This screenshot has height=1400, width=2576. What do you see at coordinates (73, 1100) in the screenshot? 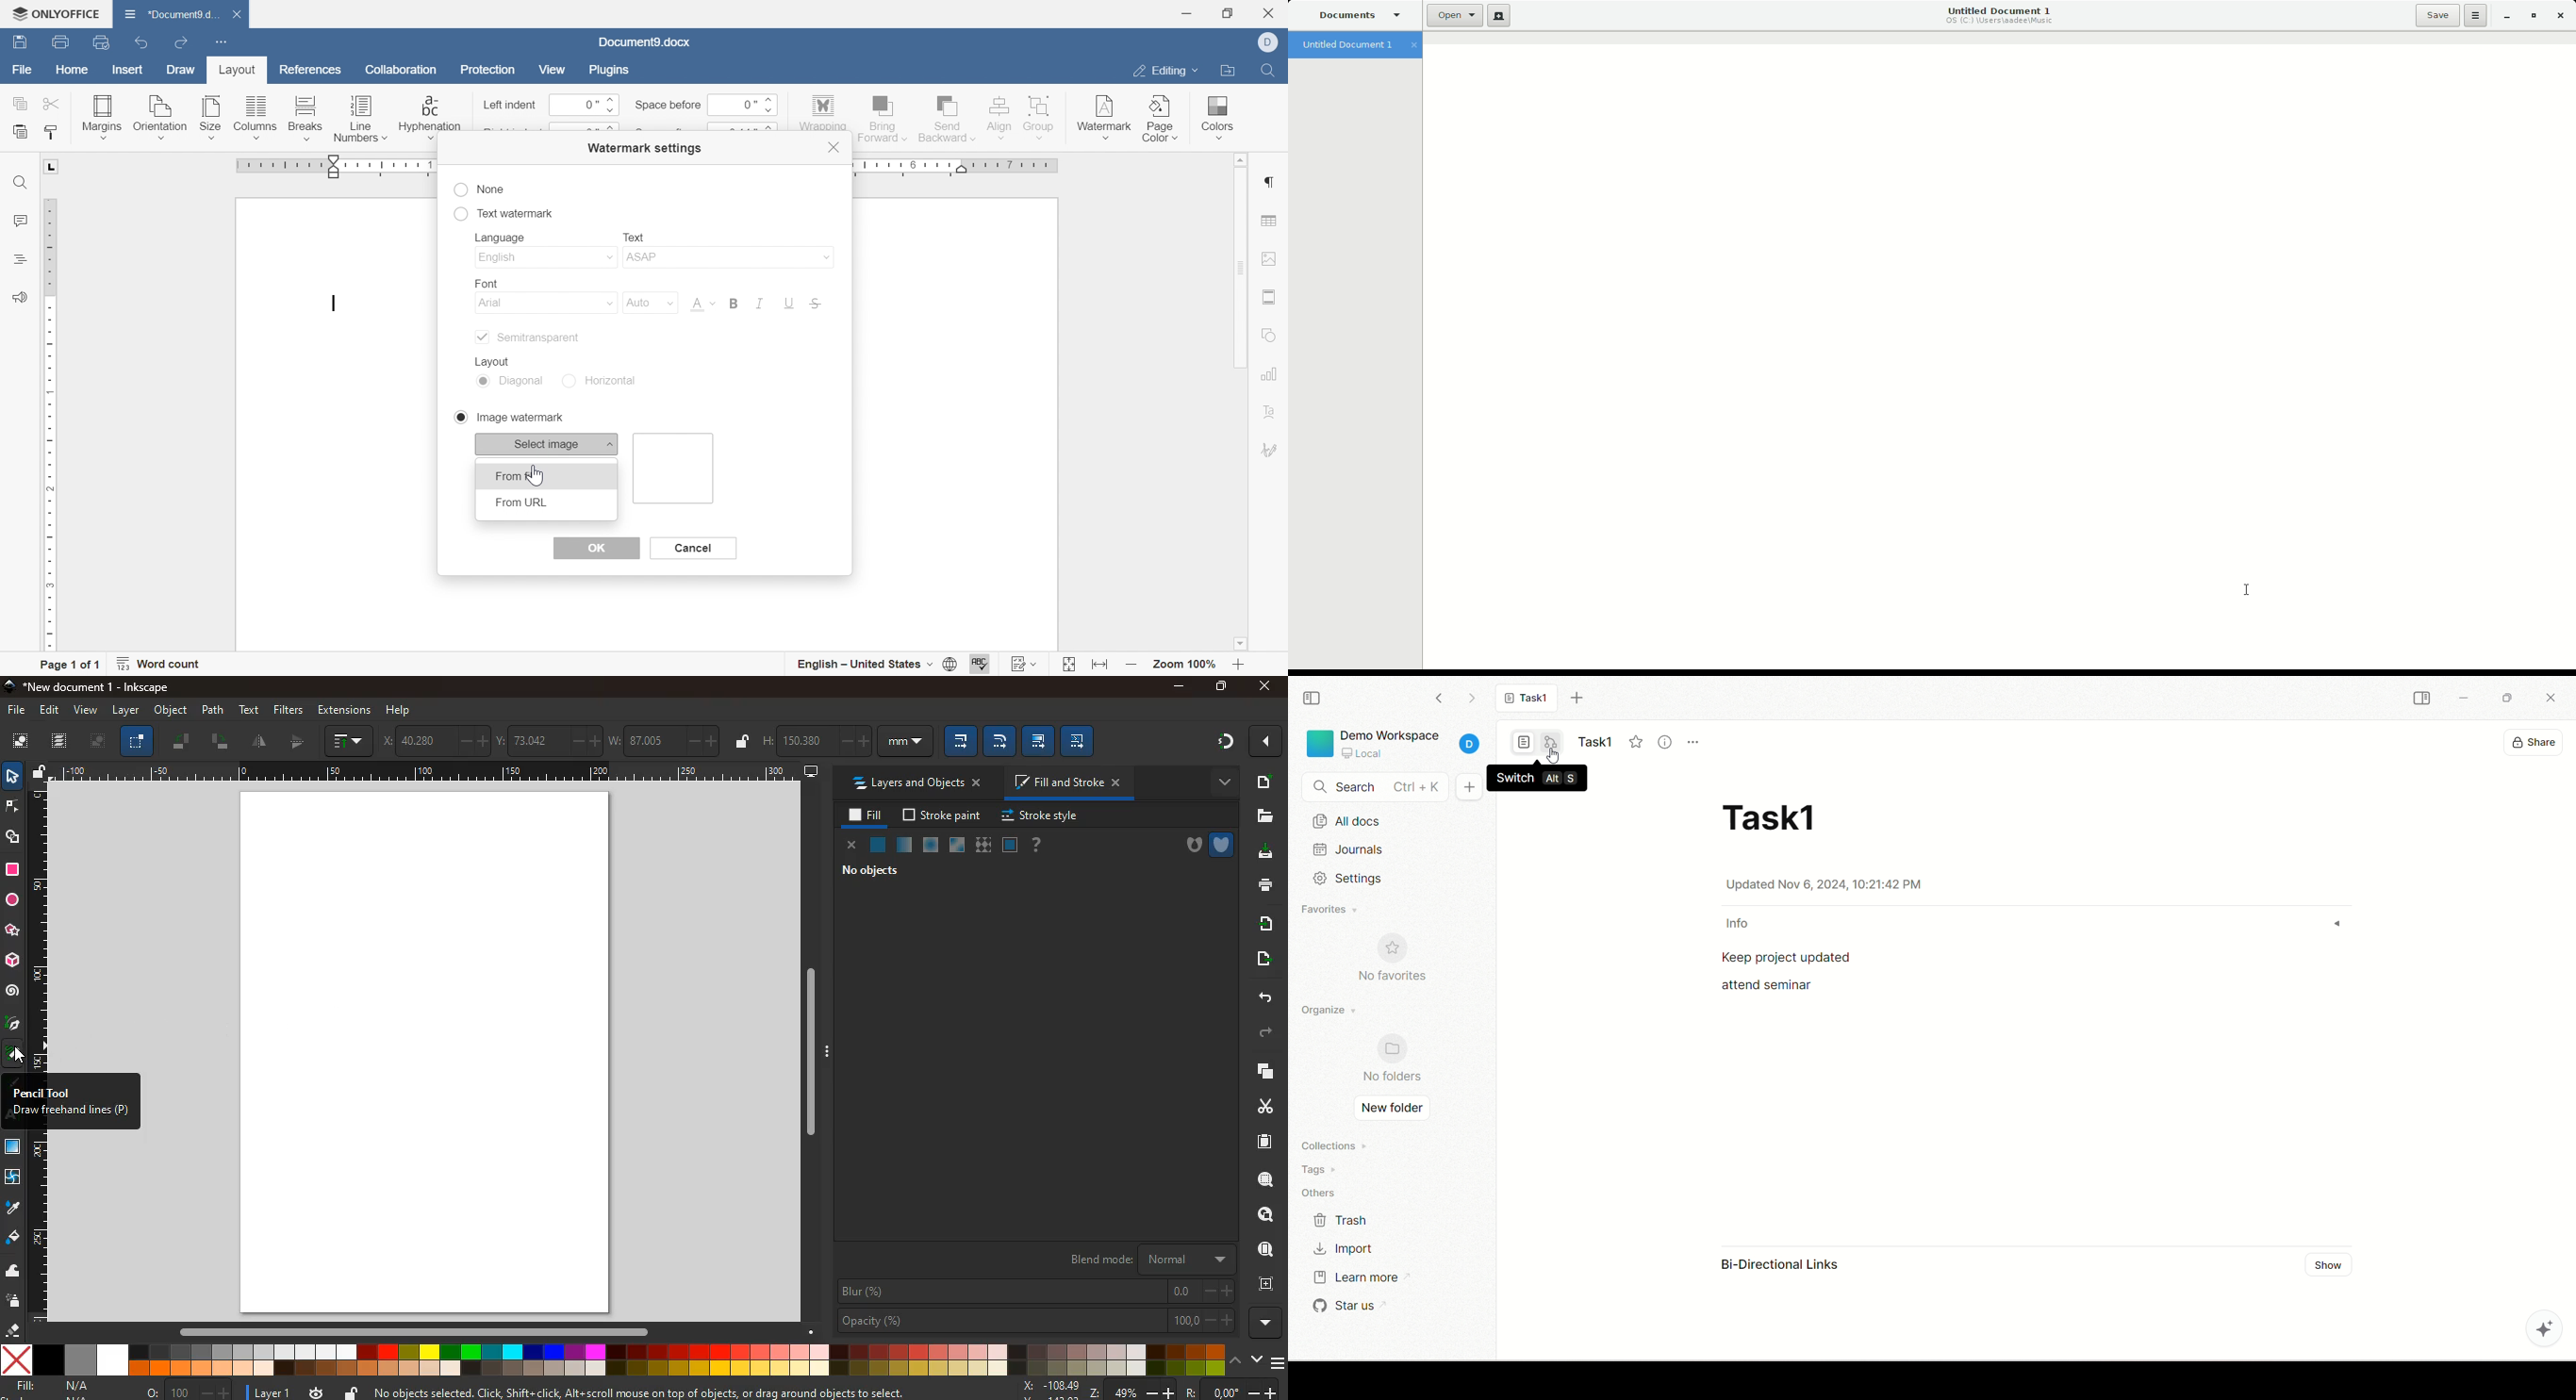
I see `description` at bounding box center [73, 1100].